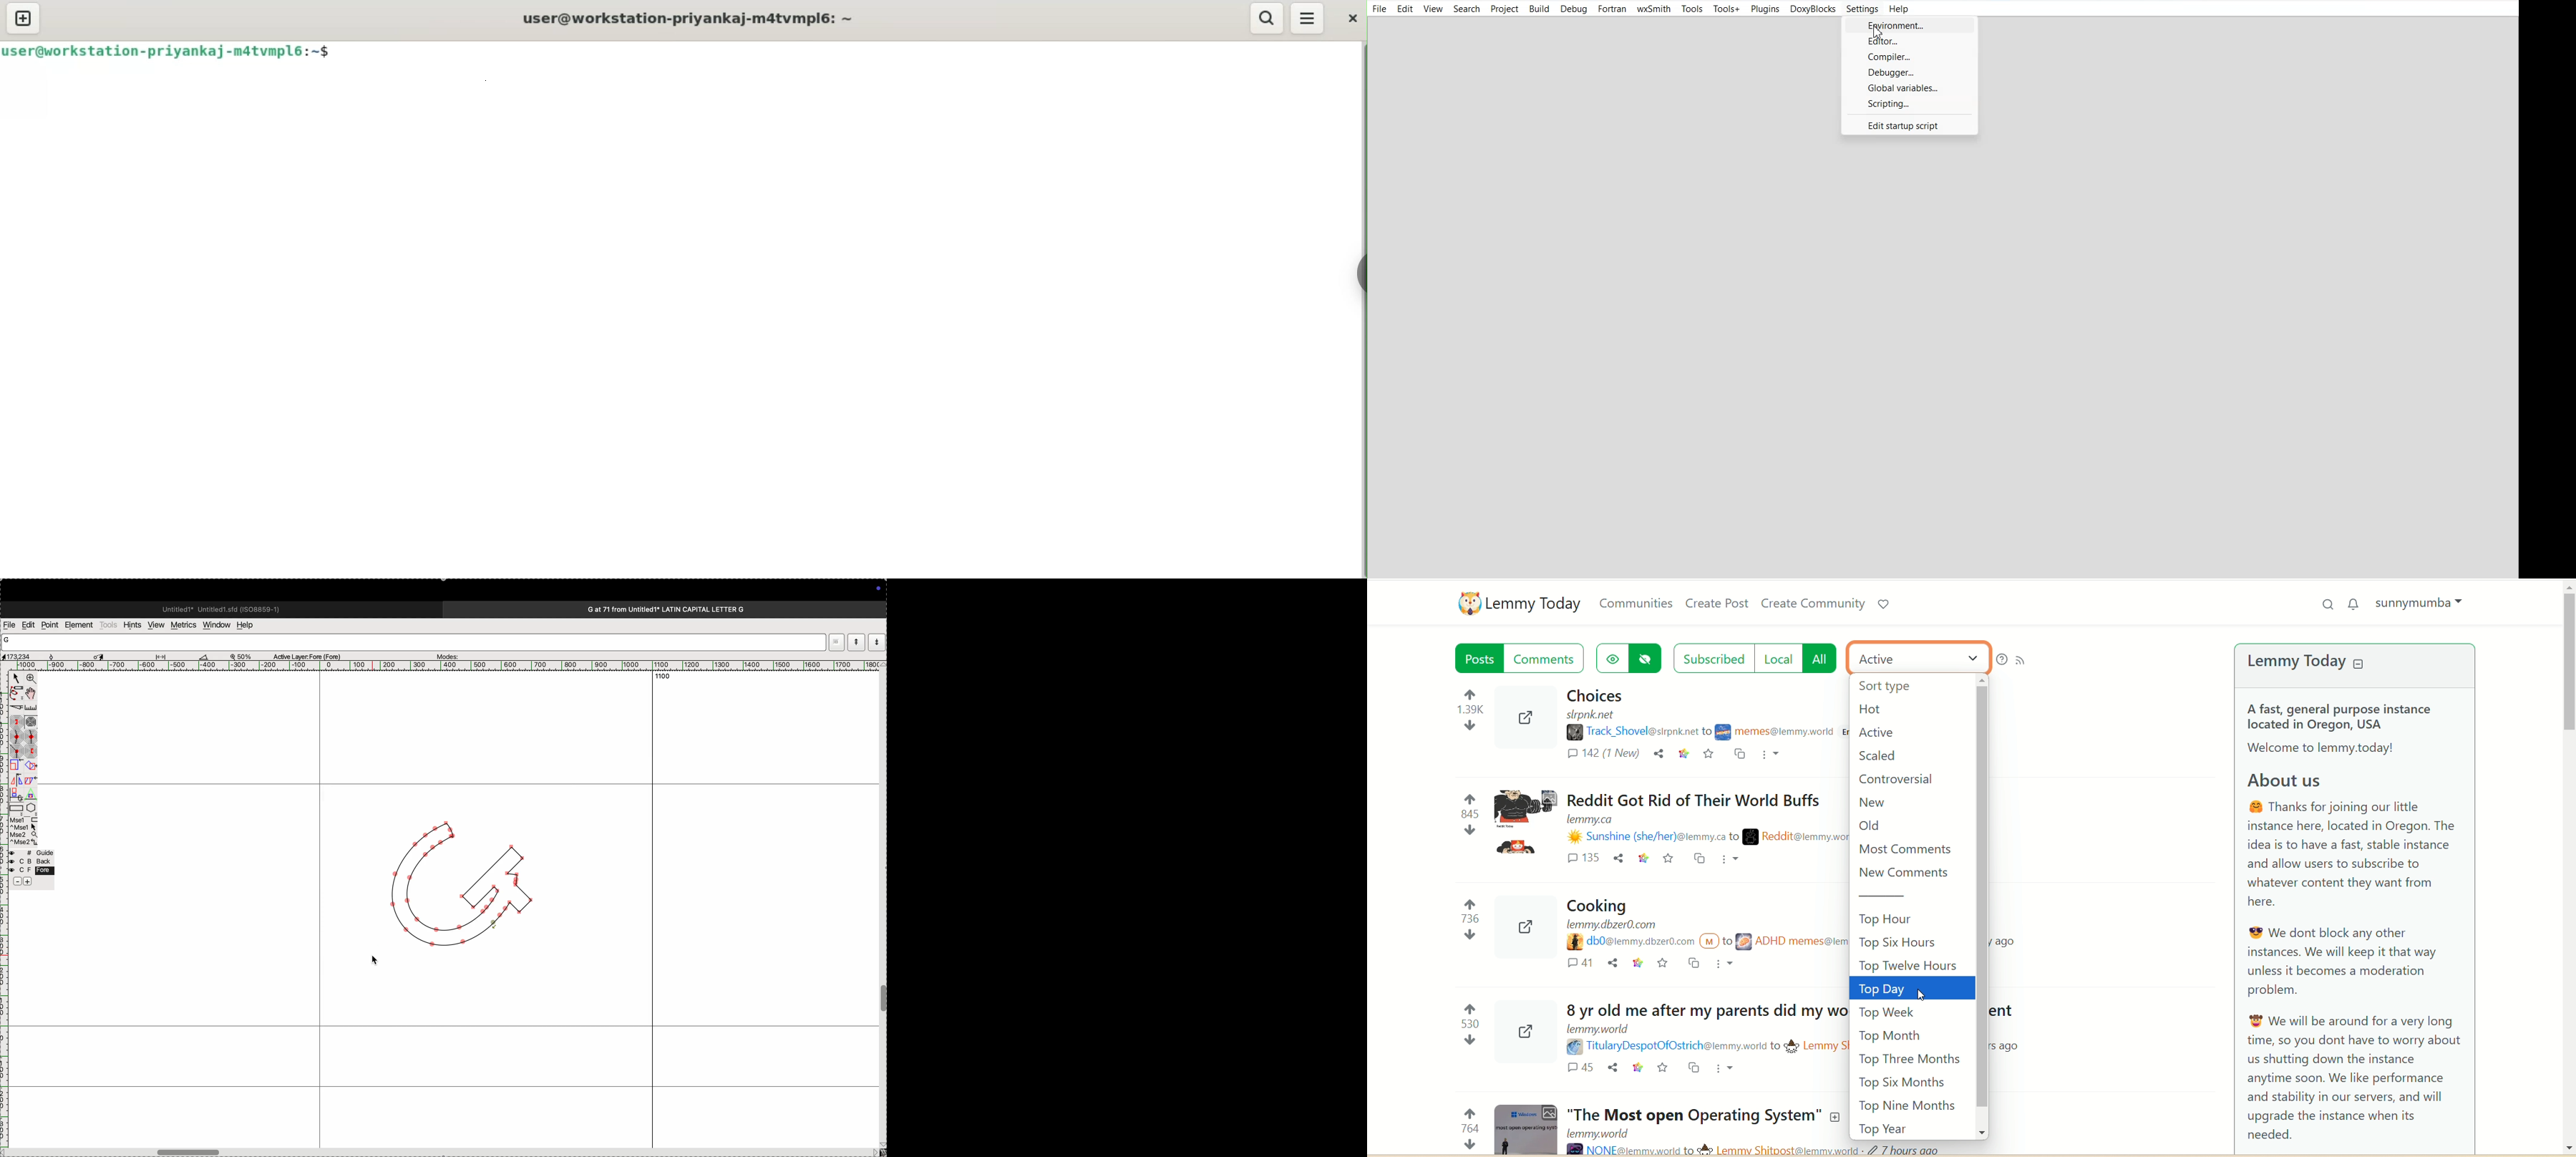 Image resolution: width=2576 pixels, height=1176 pixels. I want to click on back layer, so click(31, 861).